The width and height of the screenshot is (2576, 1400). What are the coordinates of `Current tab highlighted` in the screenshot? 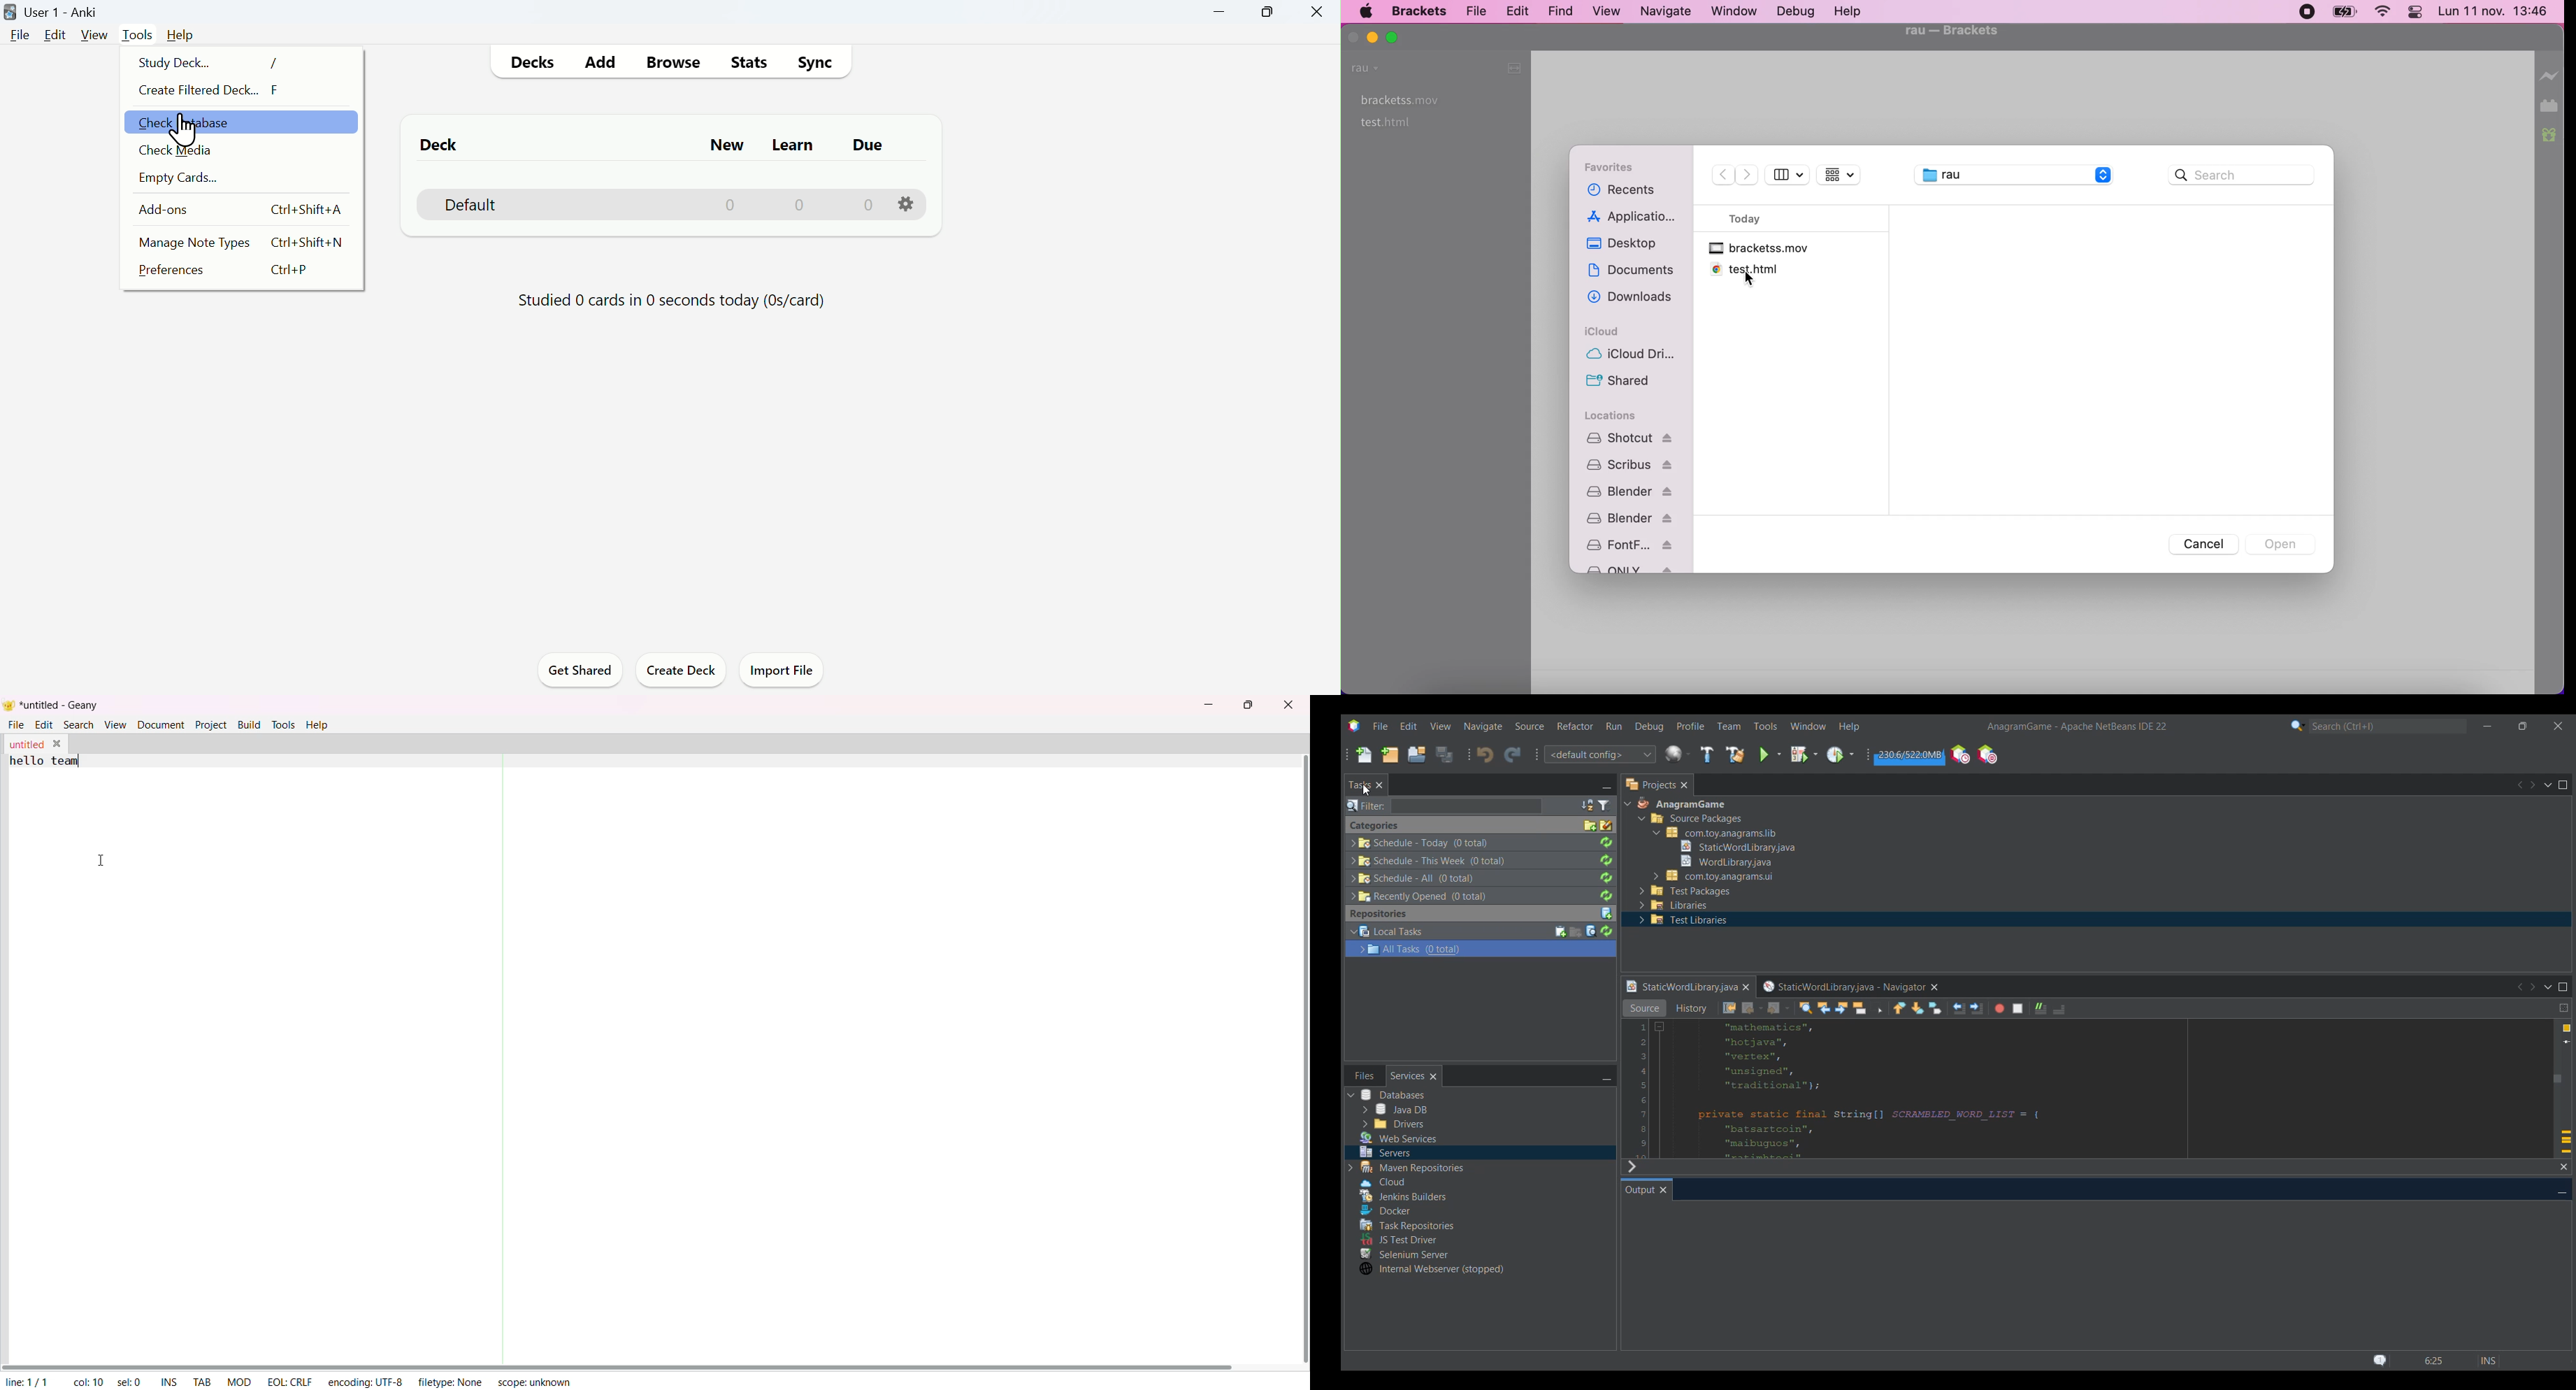 It's located at (1680, 988).